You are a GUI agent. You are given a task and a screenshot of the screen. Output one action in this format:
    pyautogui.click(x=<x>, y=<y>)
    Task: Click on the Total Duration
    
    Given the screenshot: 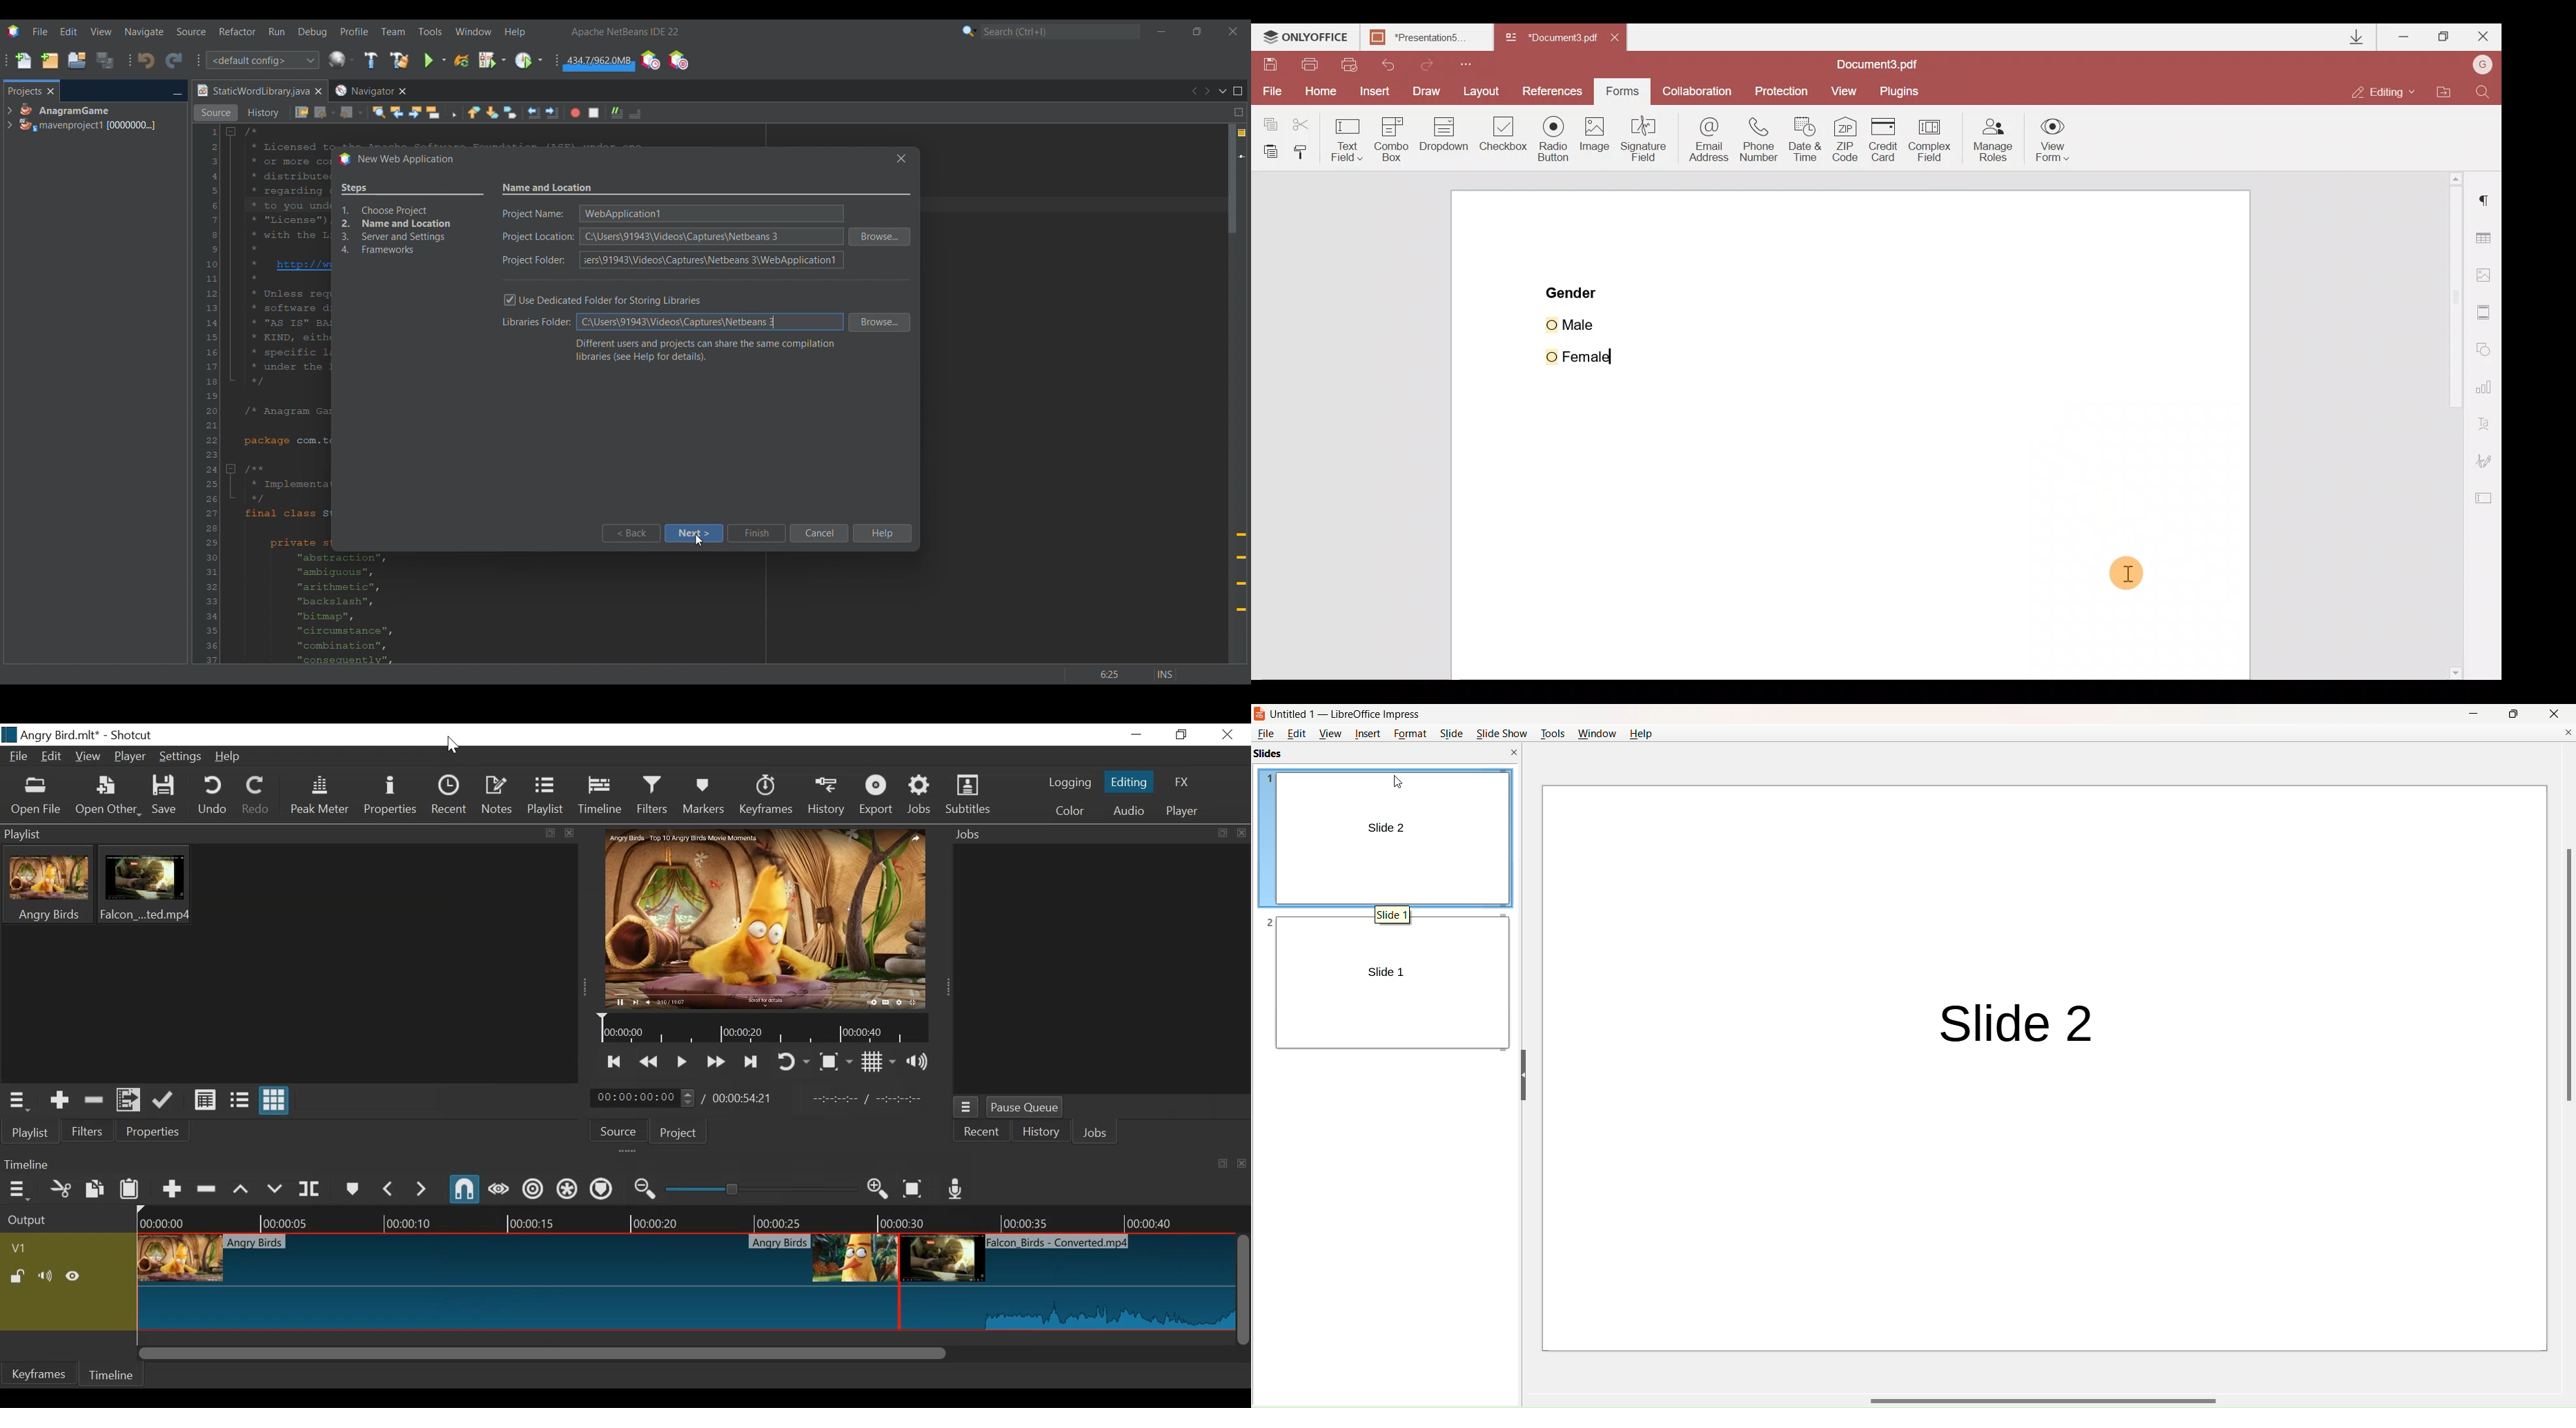 What is the action you would take?
    pyautogui.click(x=744, y=1097)
    